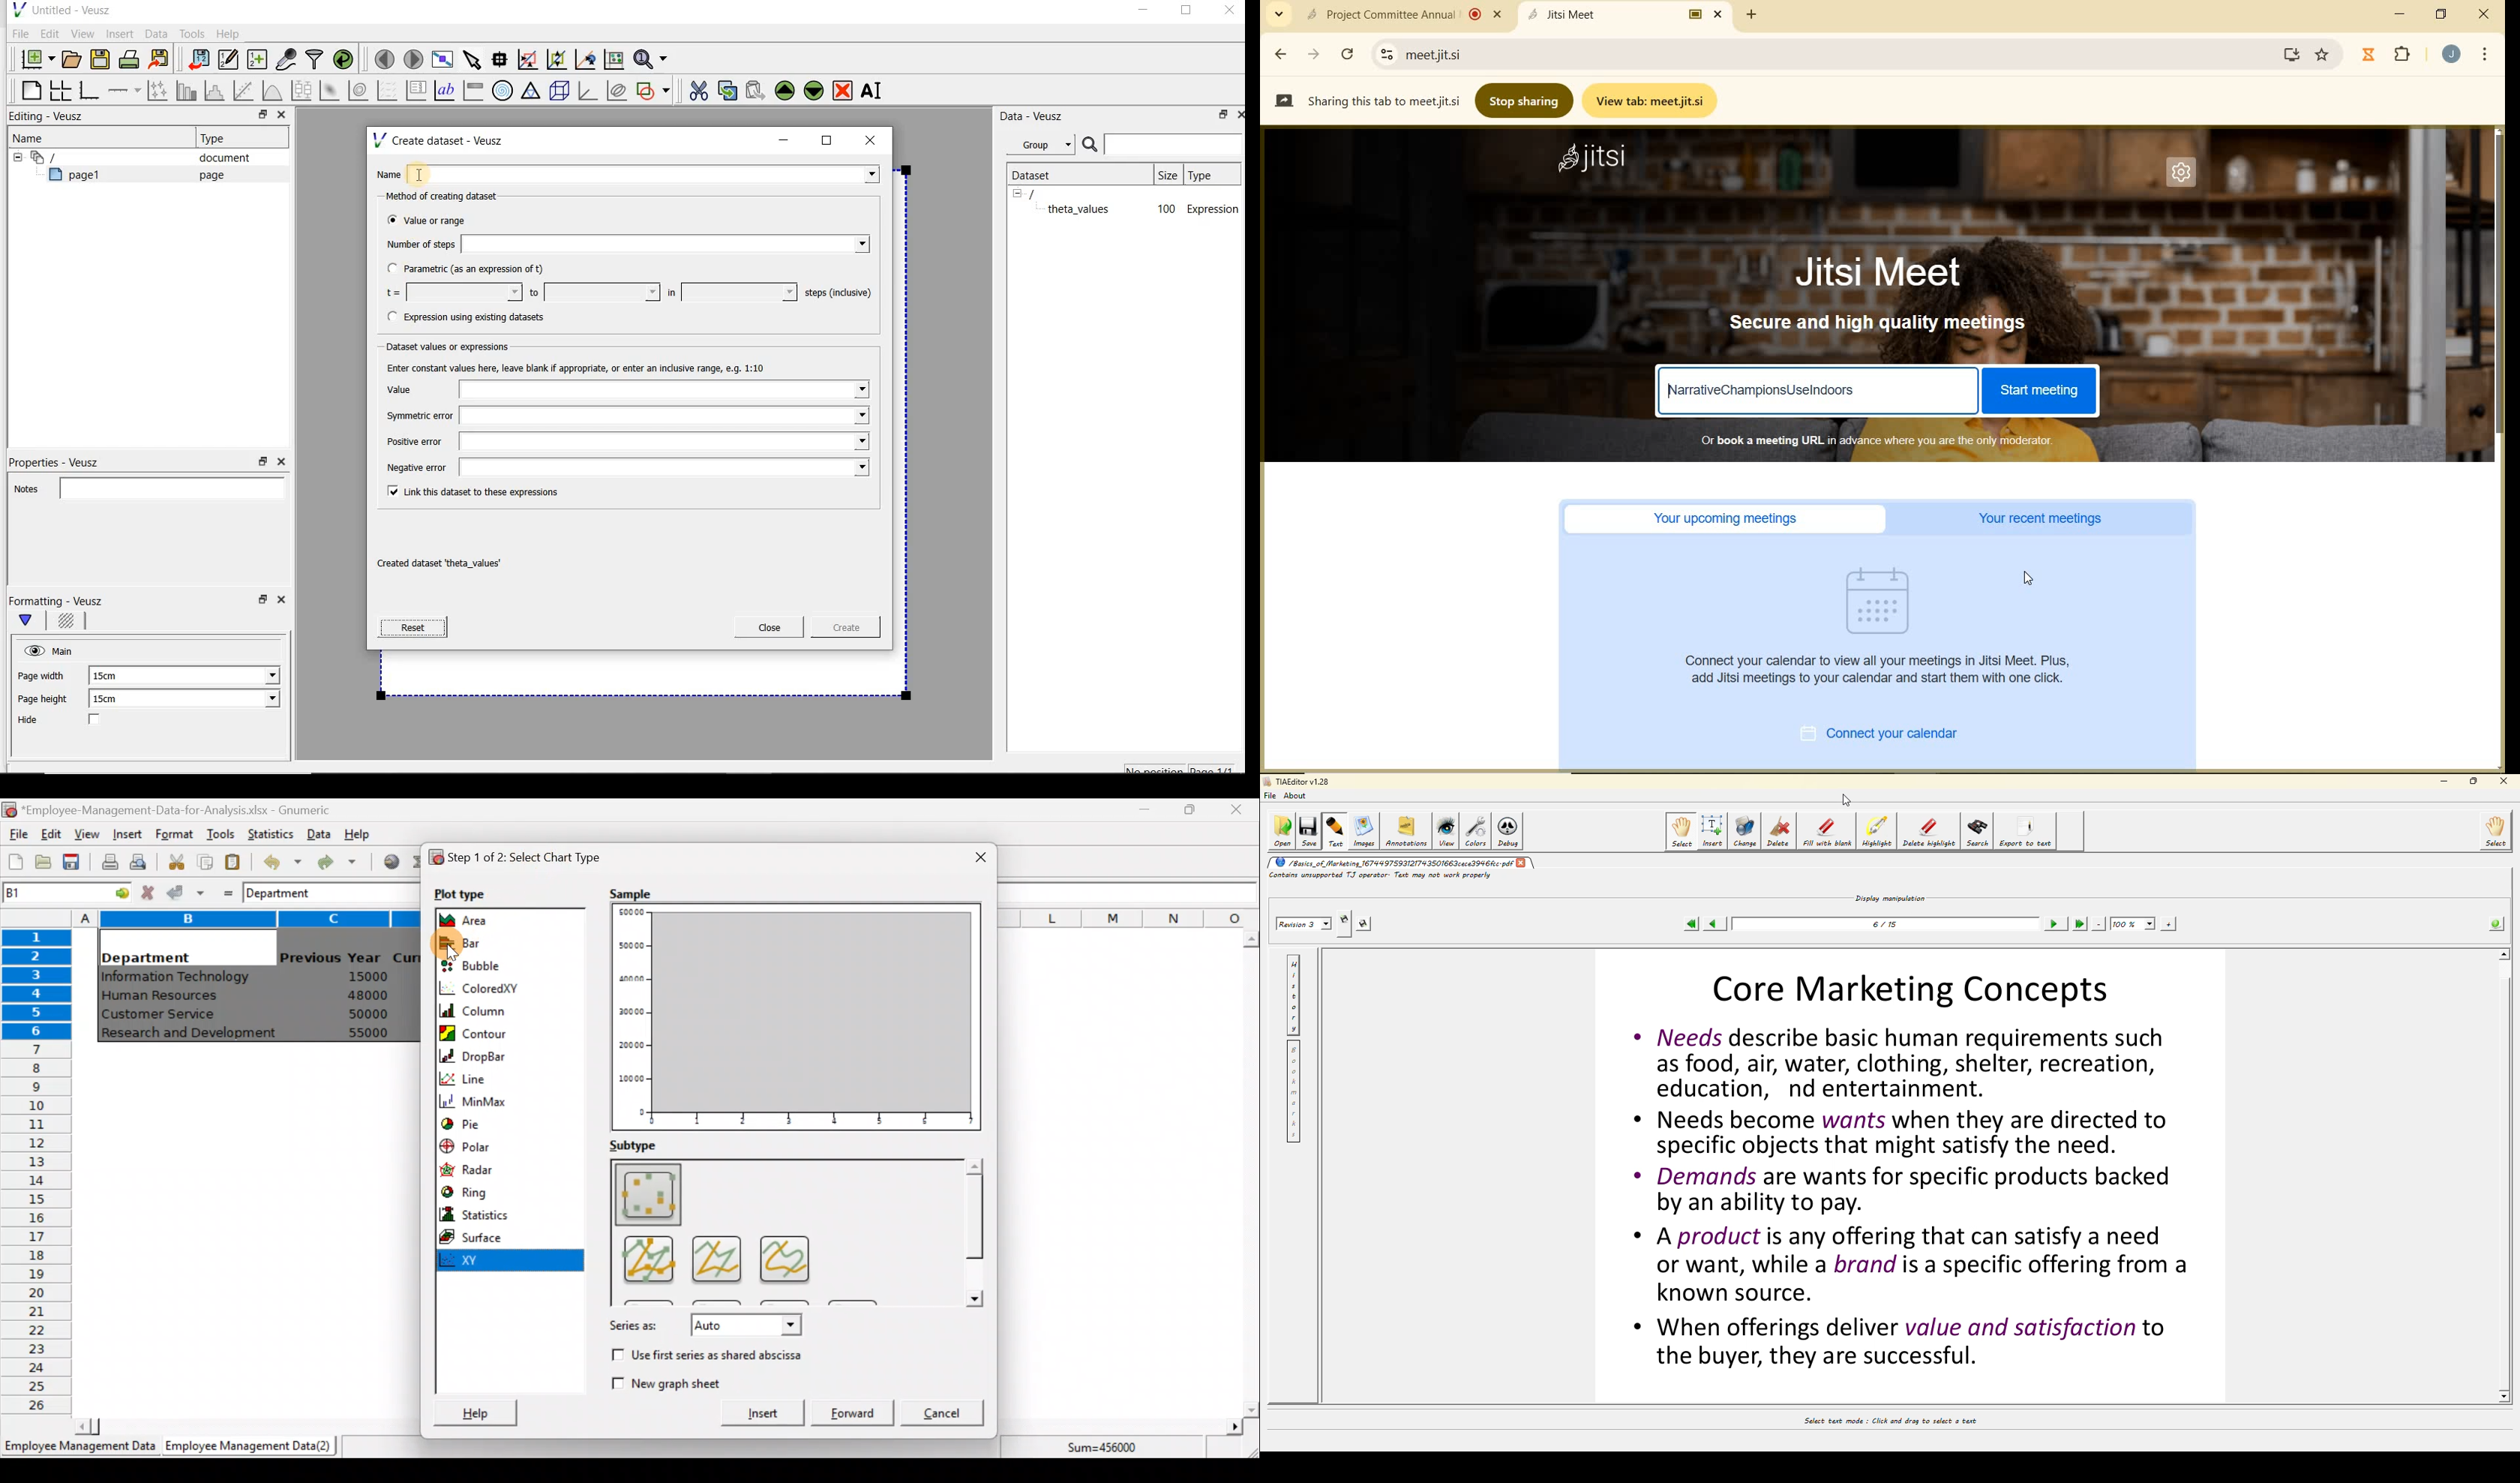  I want to click on ‘Employee-Management-Data-for-Analysis.xlsx - Gnumeric, so click(180, 809).